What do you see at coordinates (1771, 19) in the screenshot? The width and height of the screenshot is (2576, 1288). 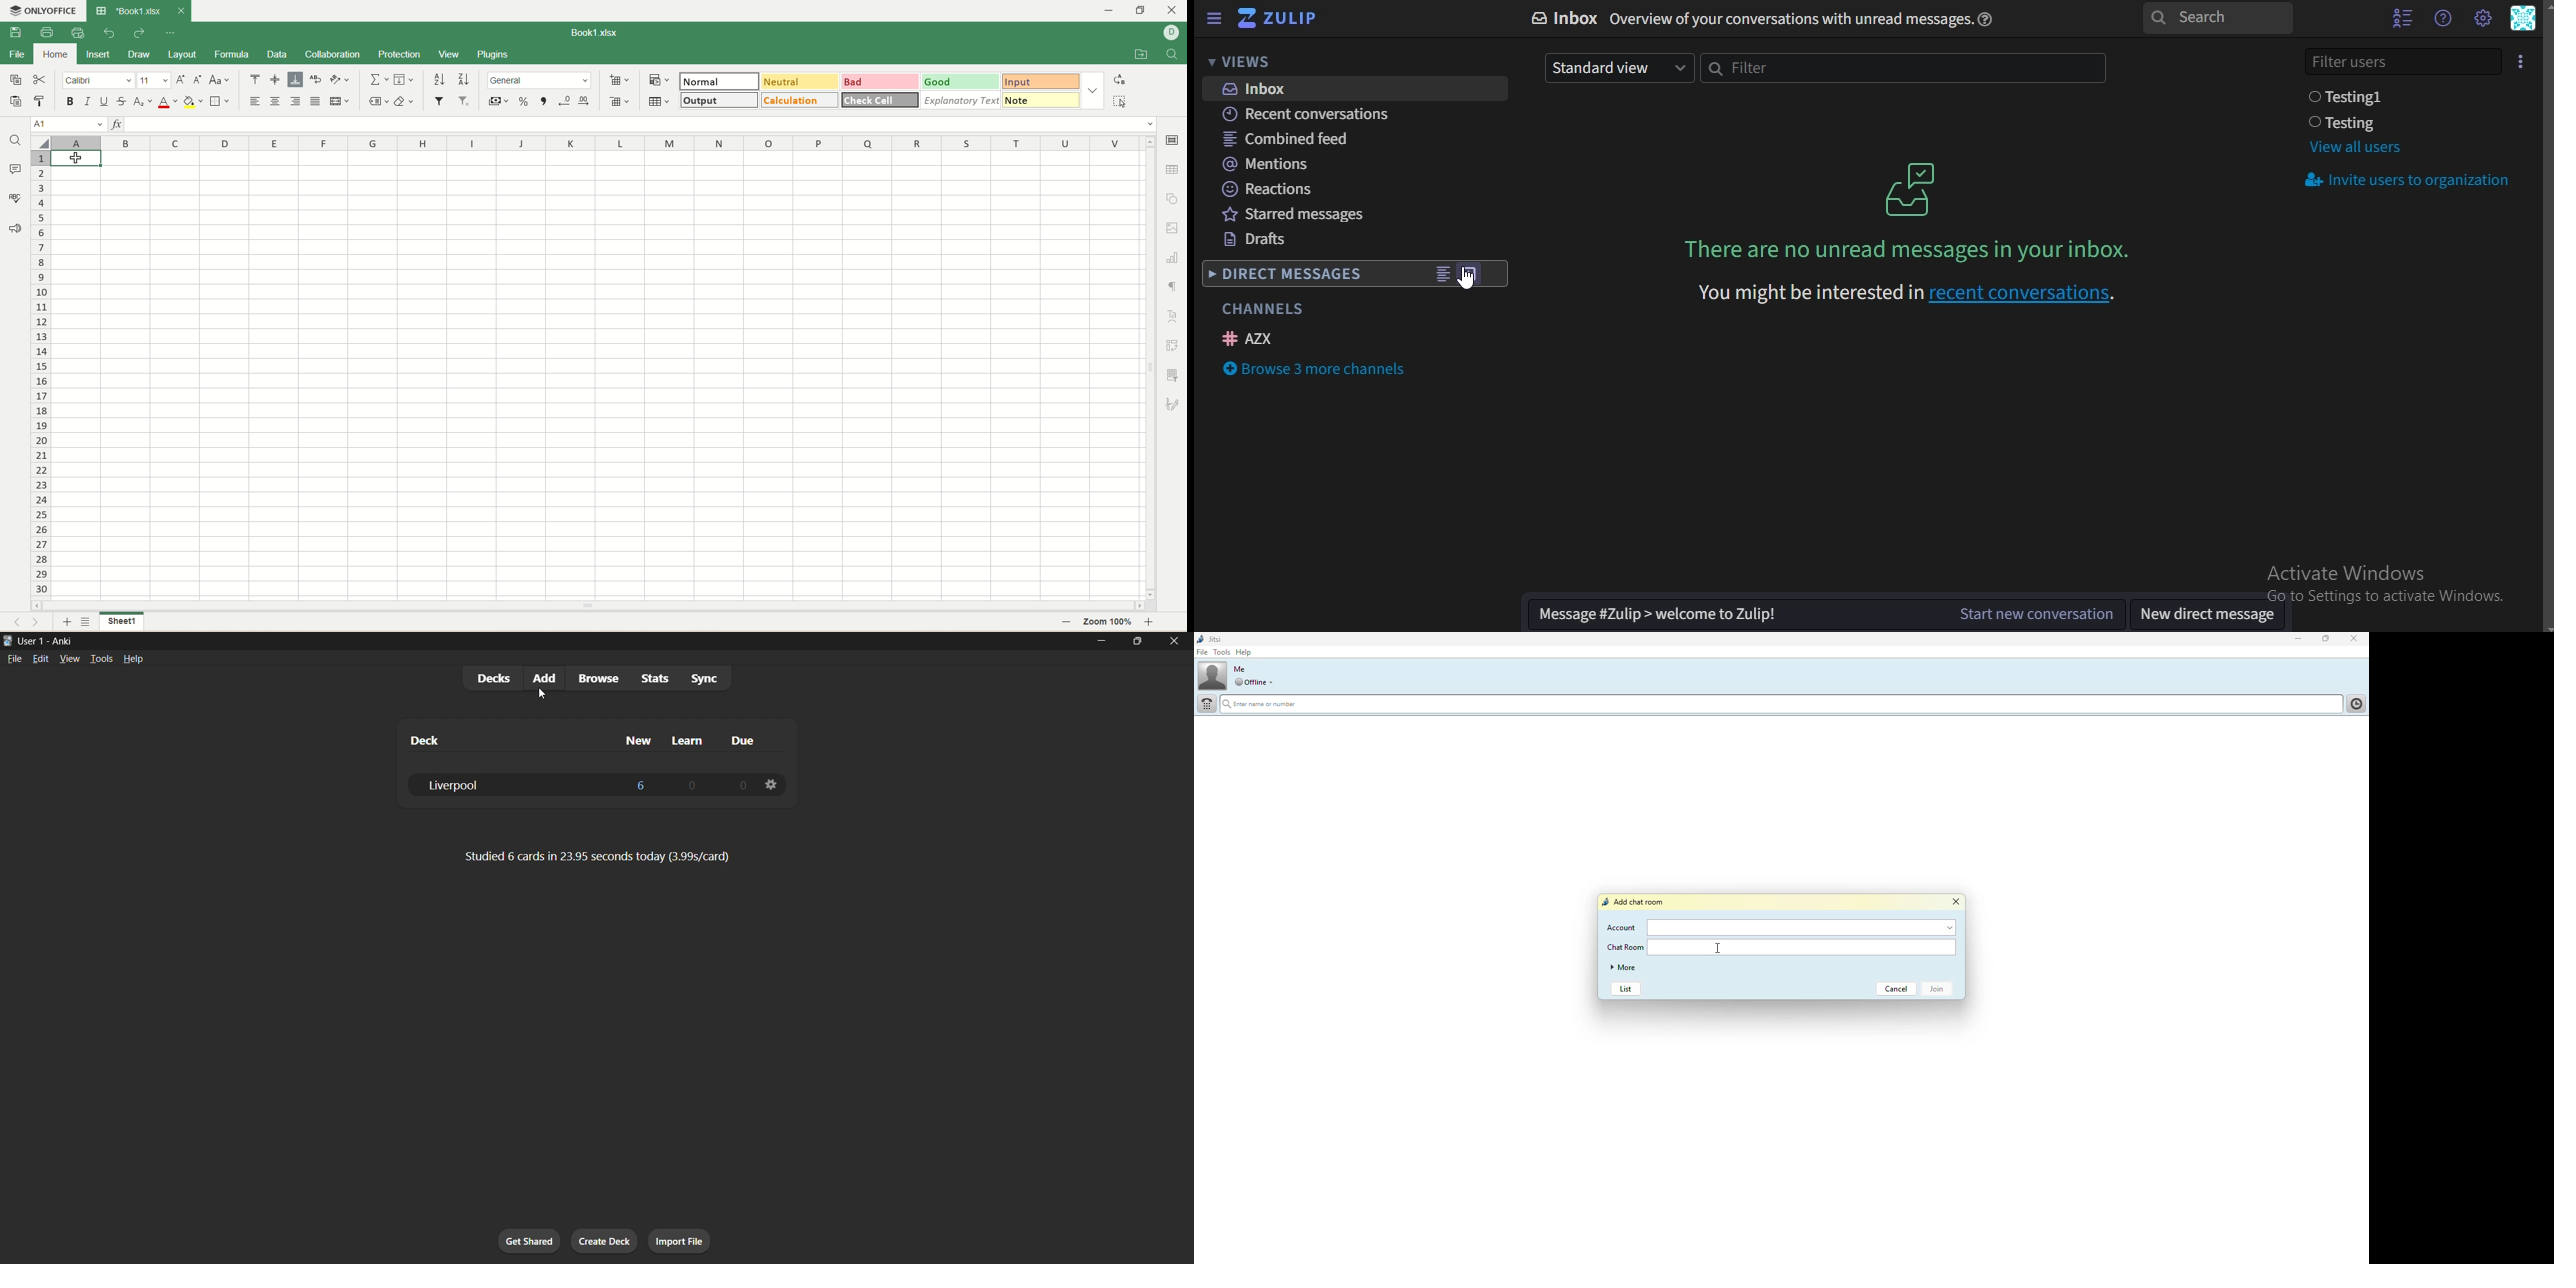 I see `text` at bounding box center [1771, 19].